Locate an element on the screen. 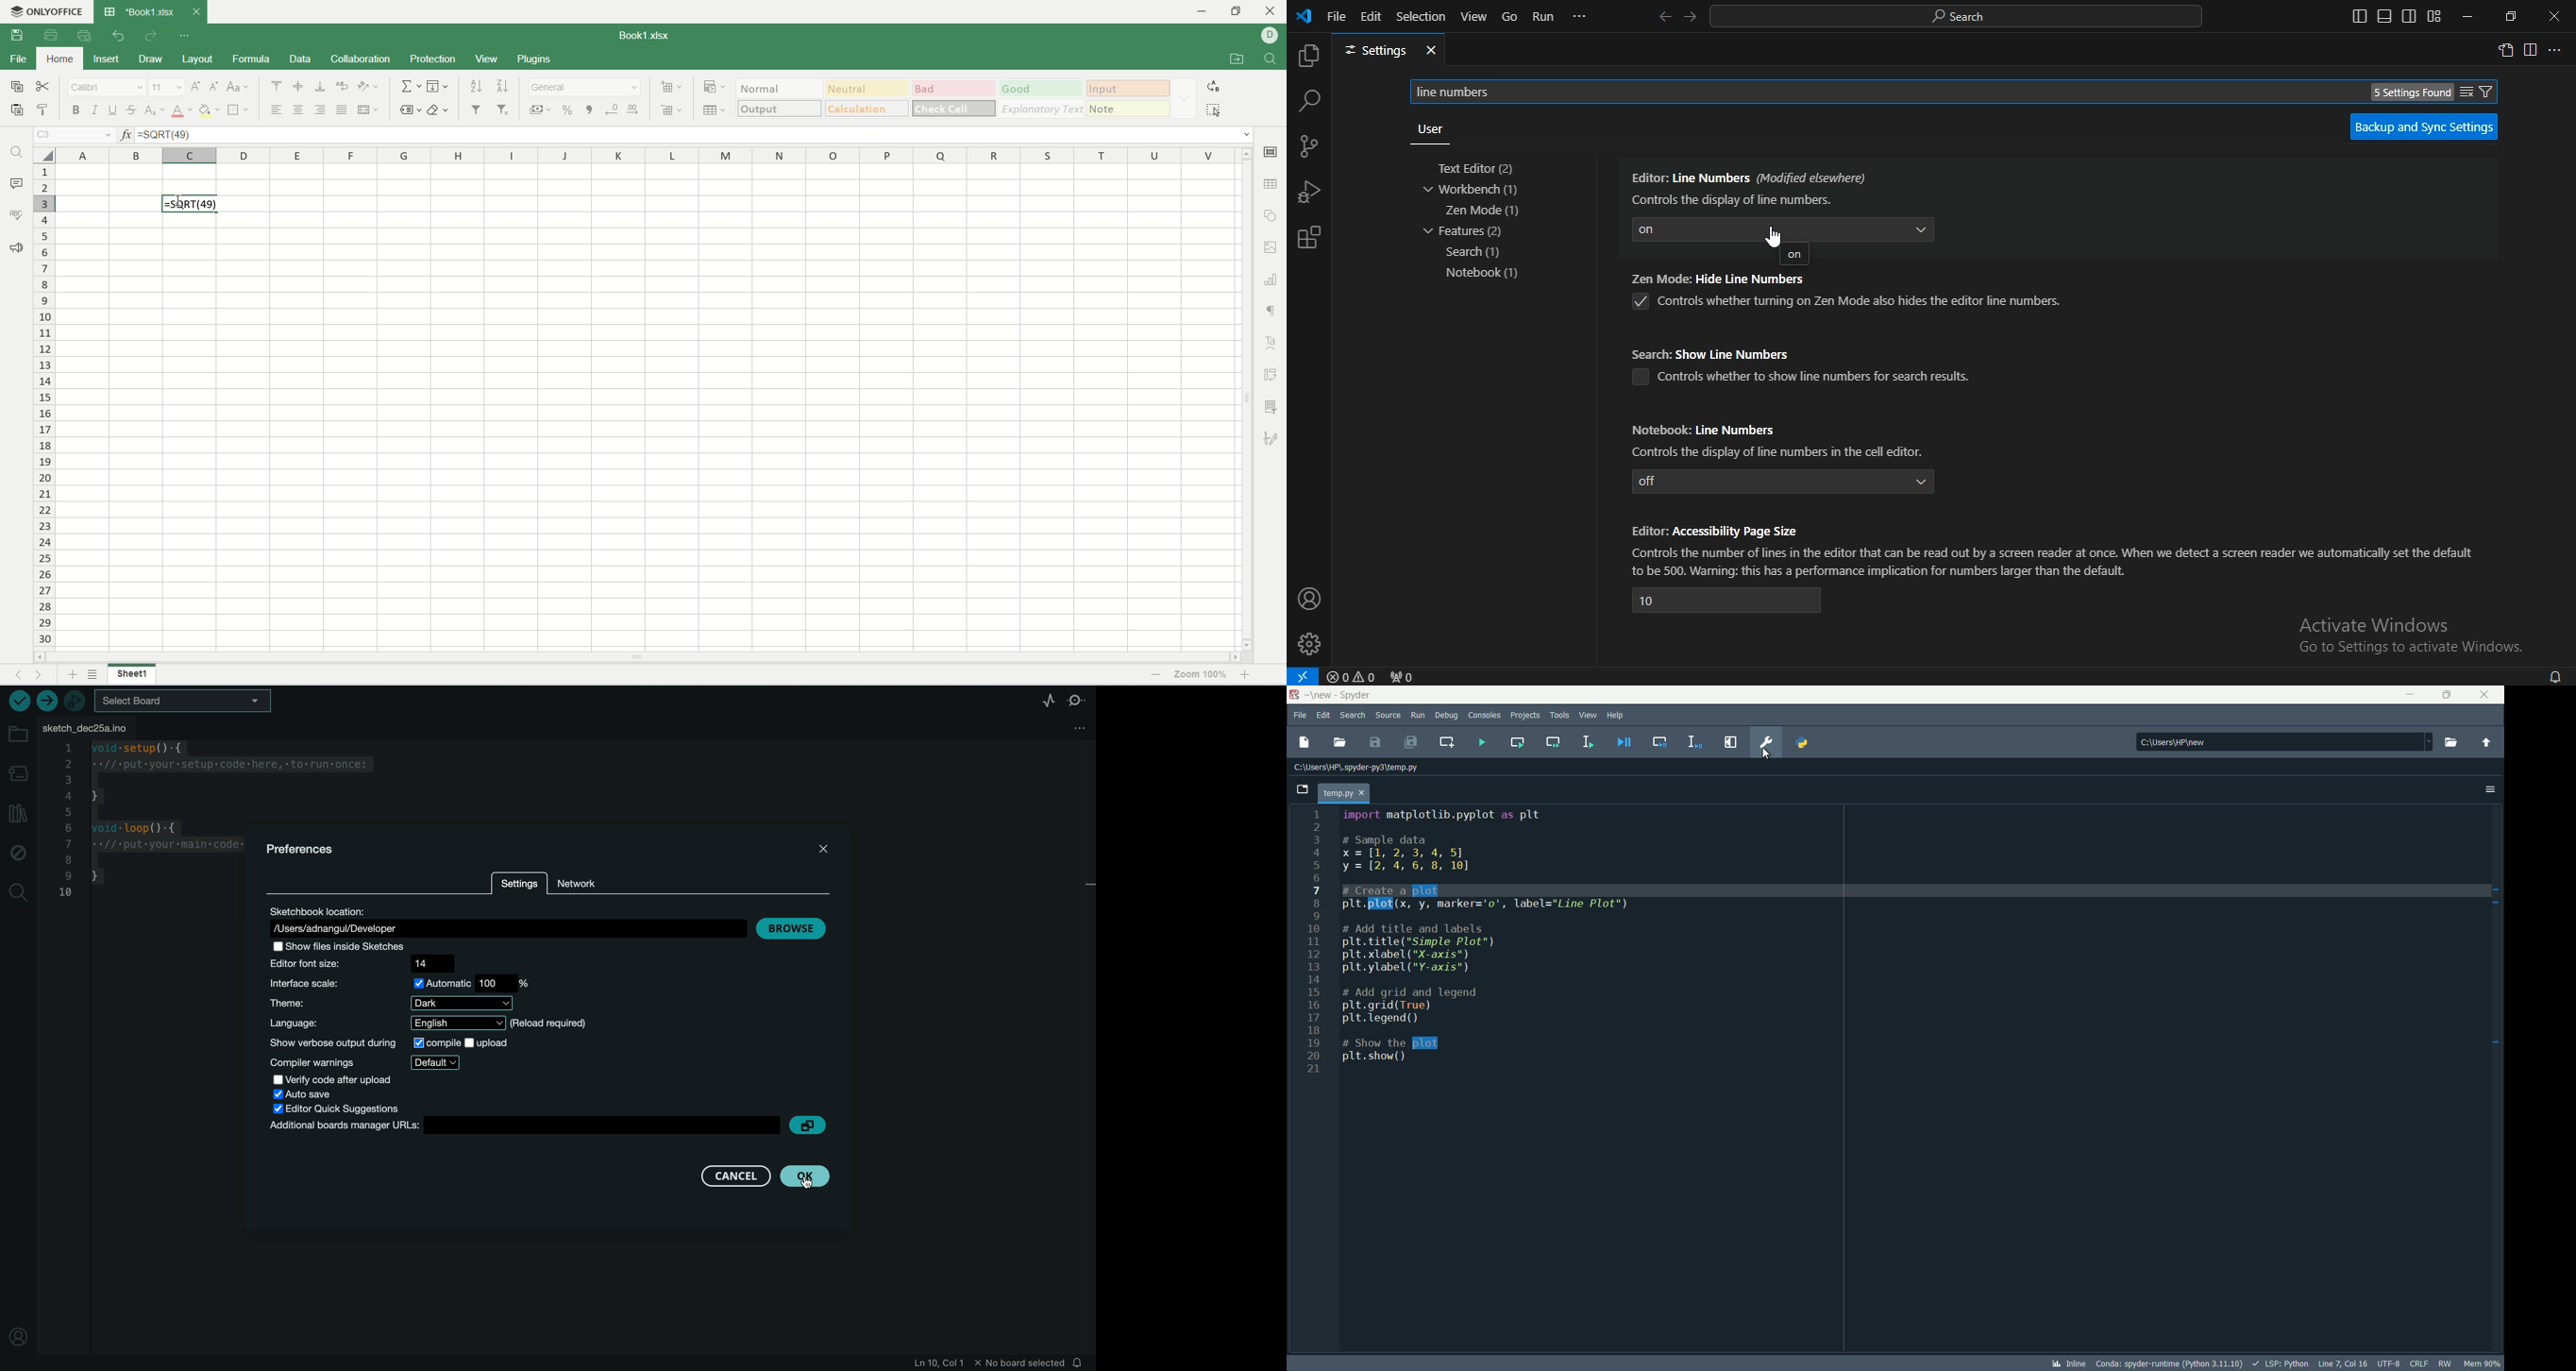 This screenshot has height=1372, width=2576. plugins is located at coordinates (551, 58).